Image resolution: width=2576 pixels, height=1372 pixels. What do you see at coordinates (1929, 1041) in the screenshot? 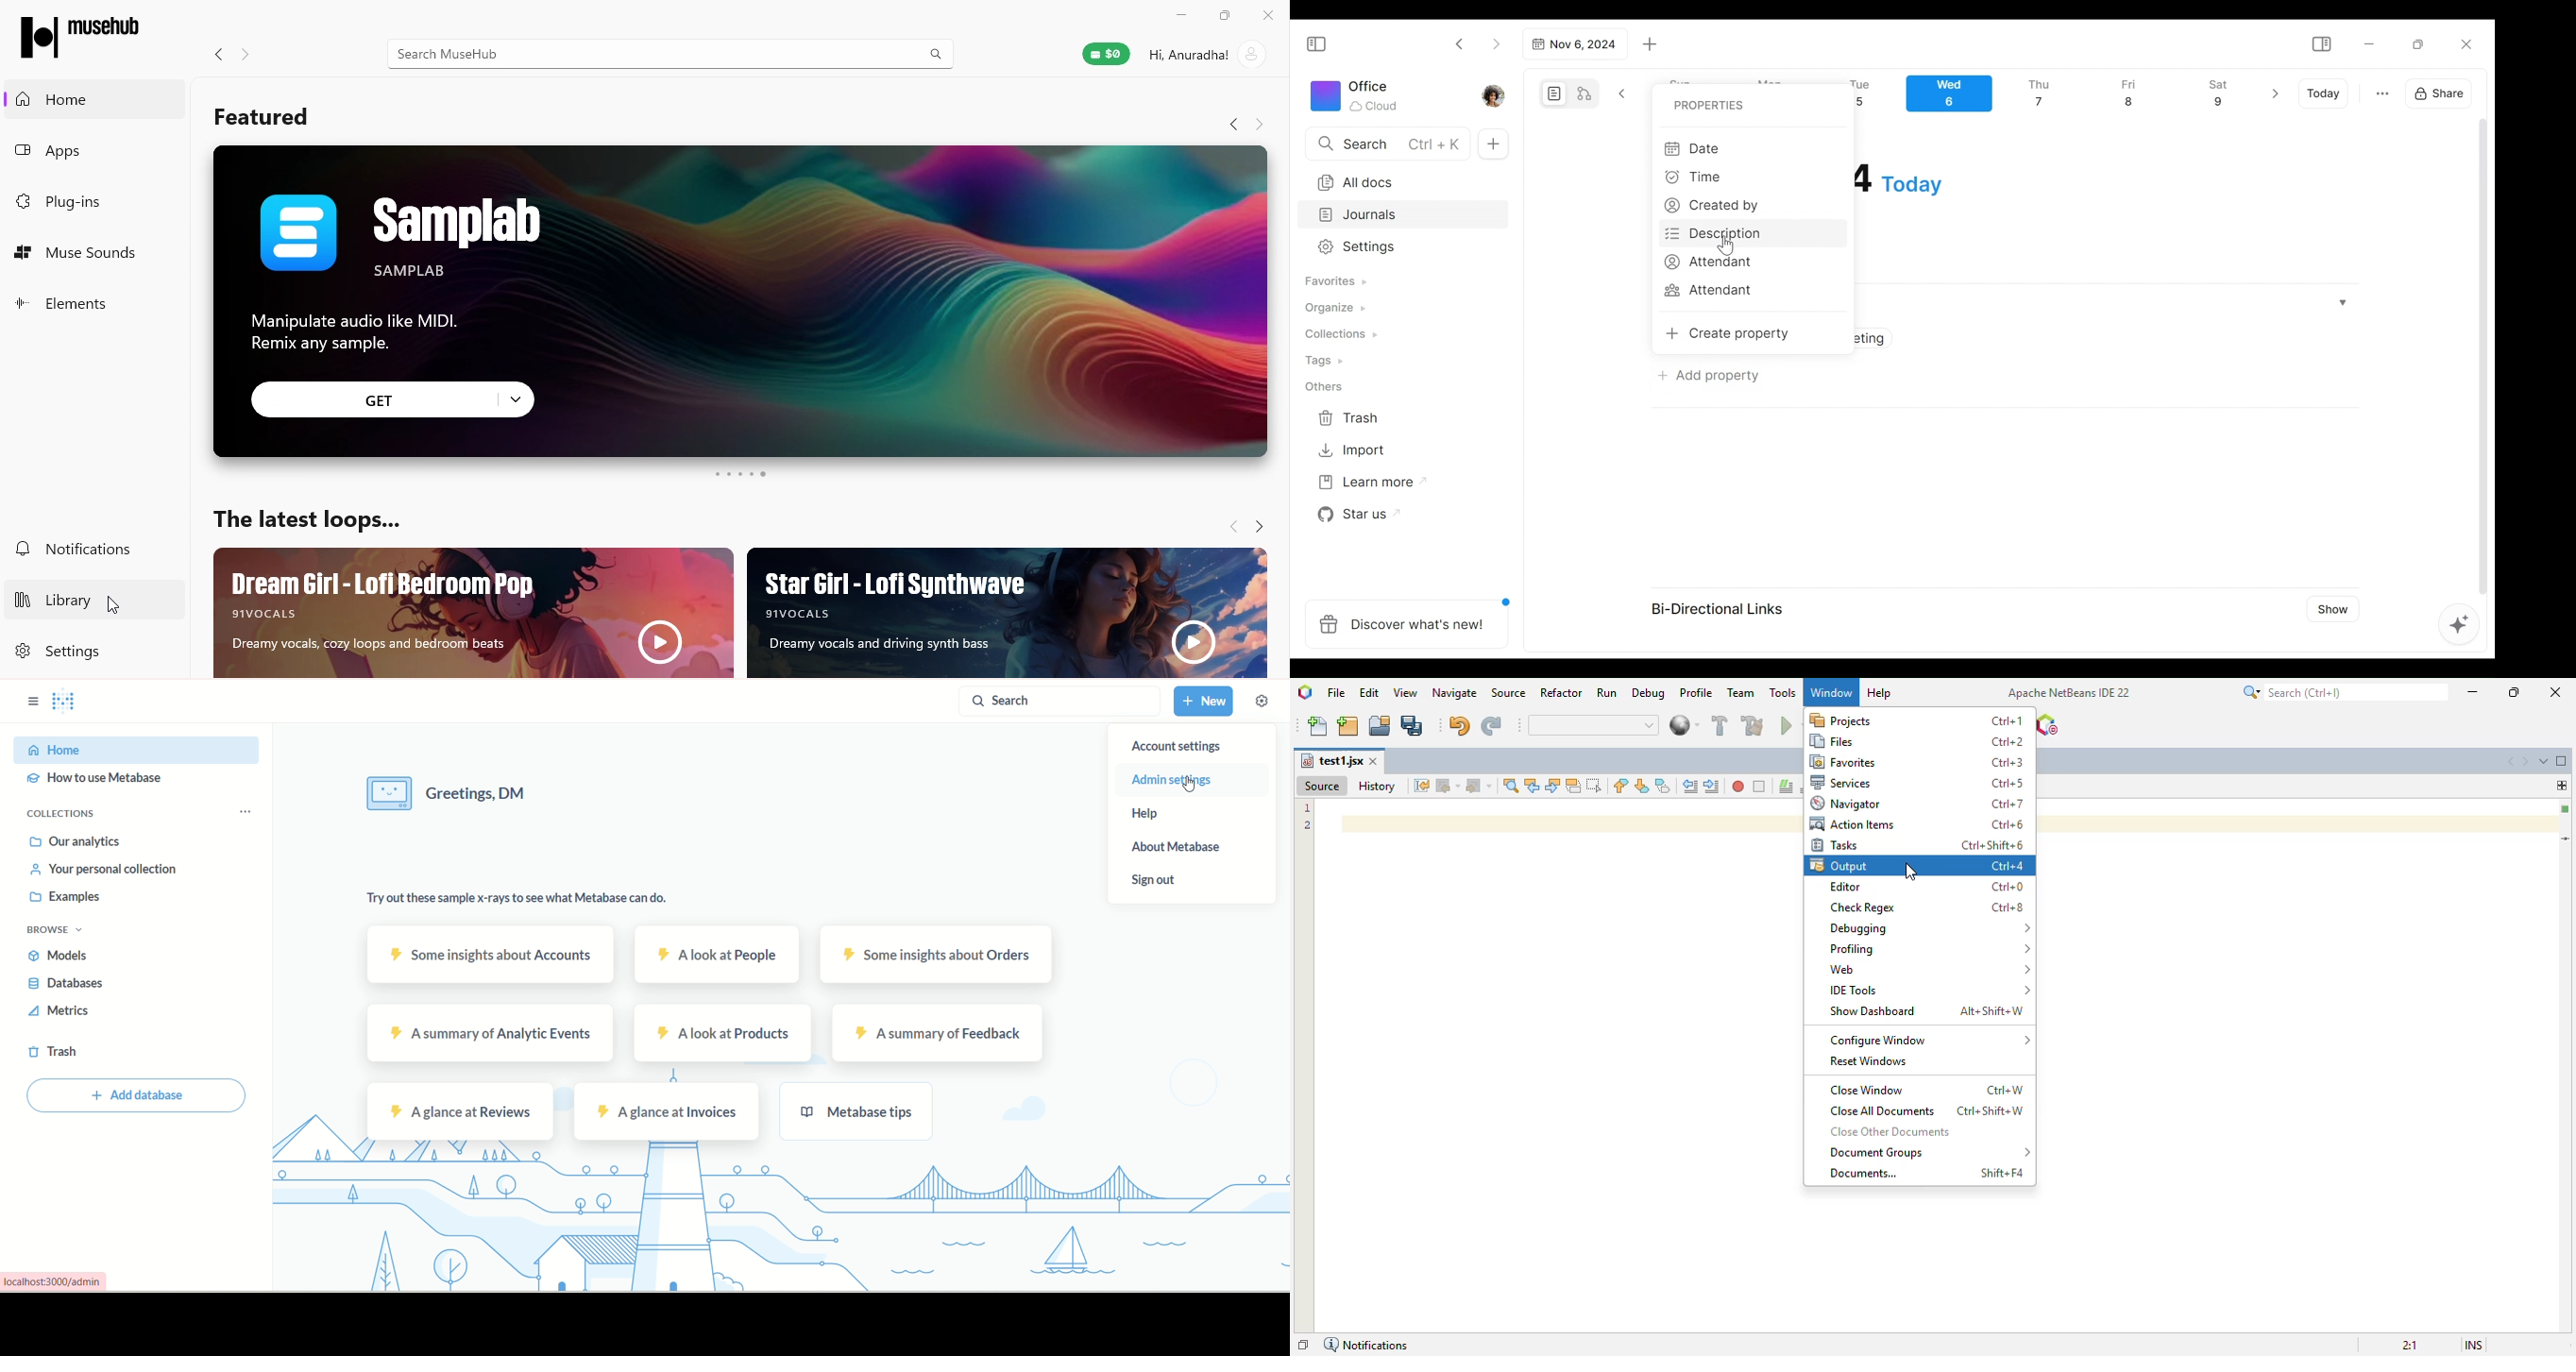
I see `configure window` at bounding box center [1929, 1041].